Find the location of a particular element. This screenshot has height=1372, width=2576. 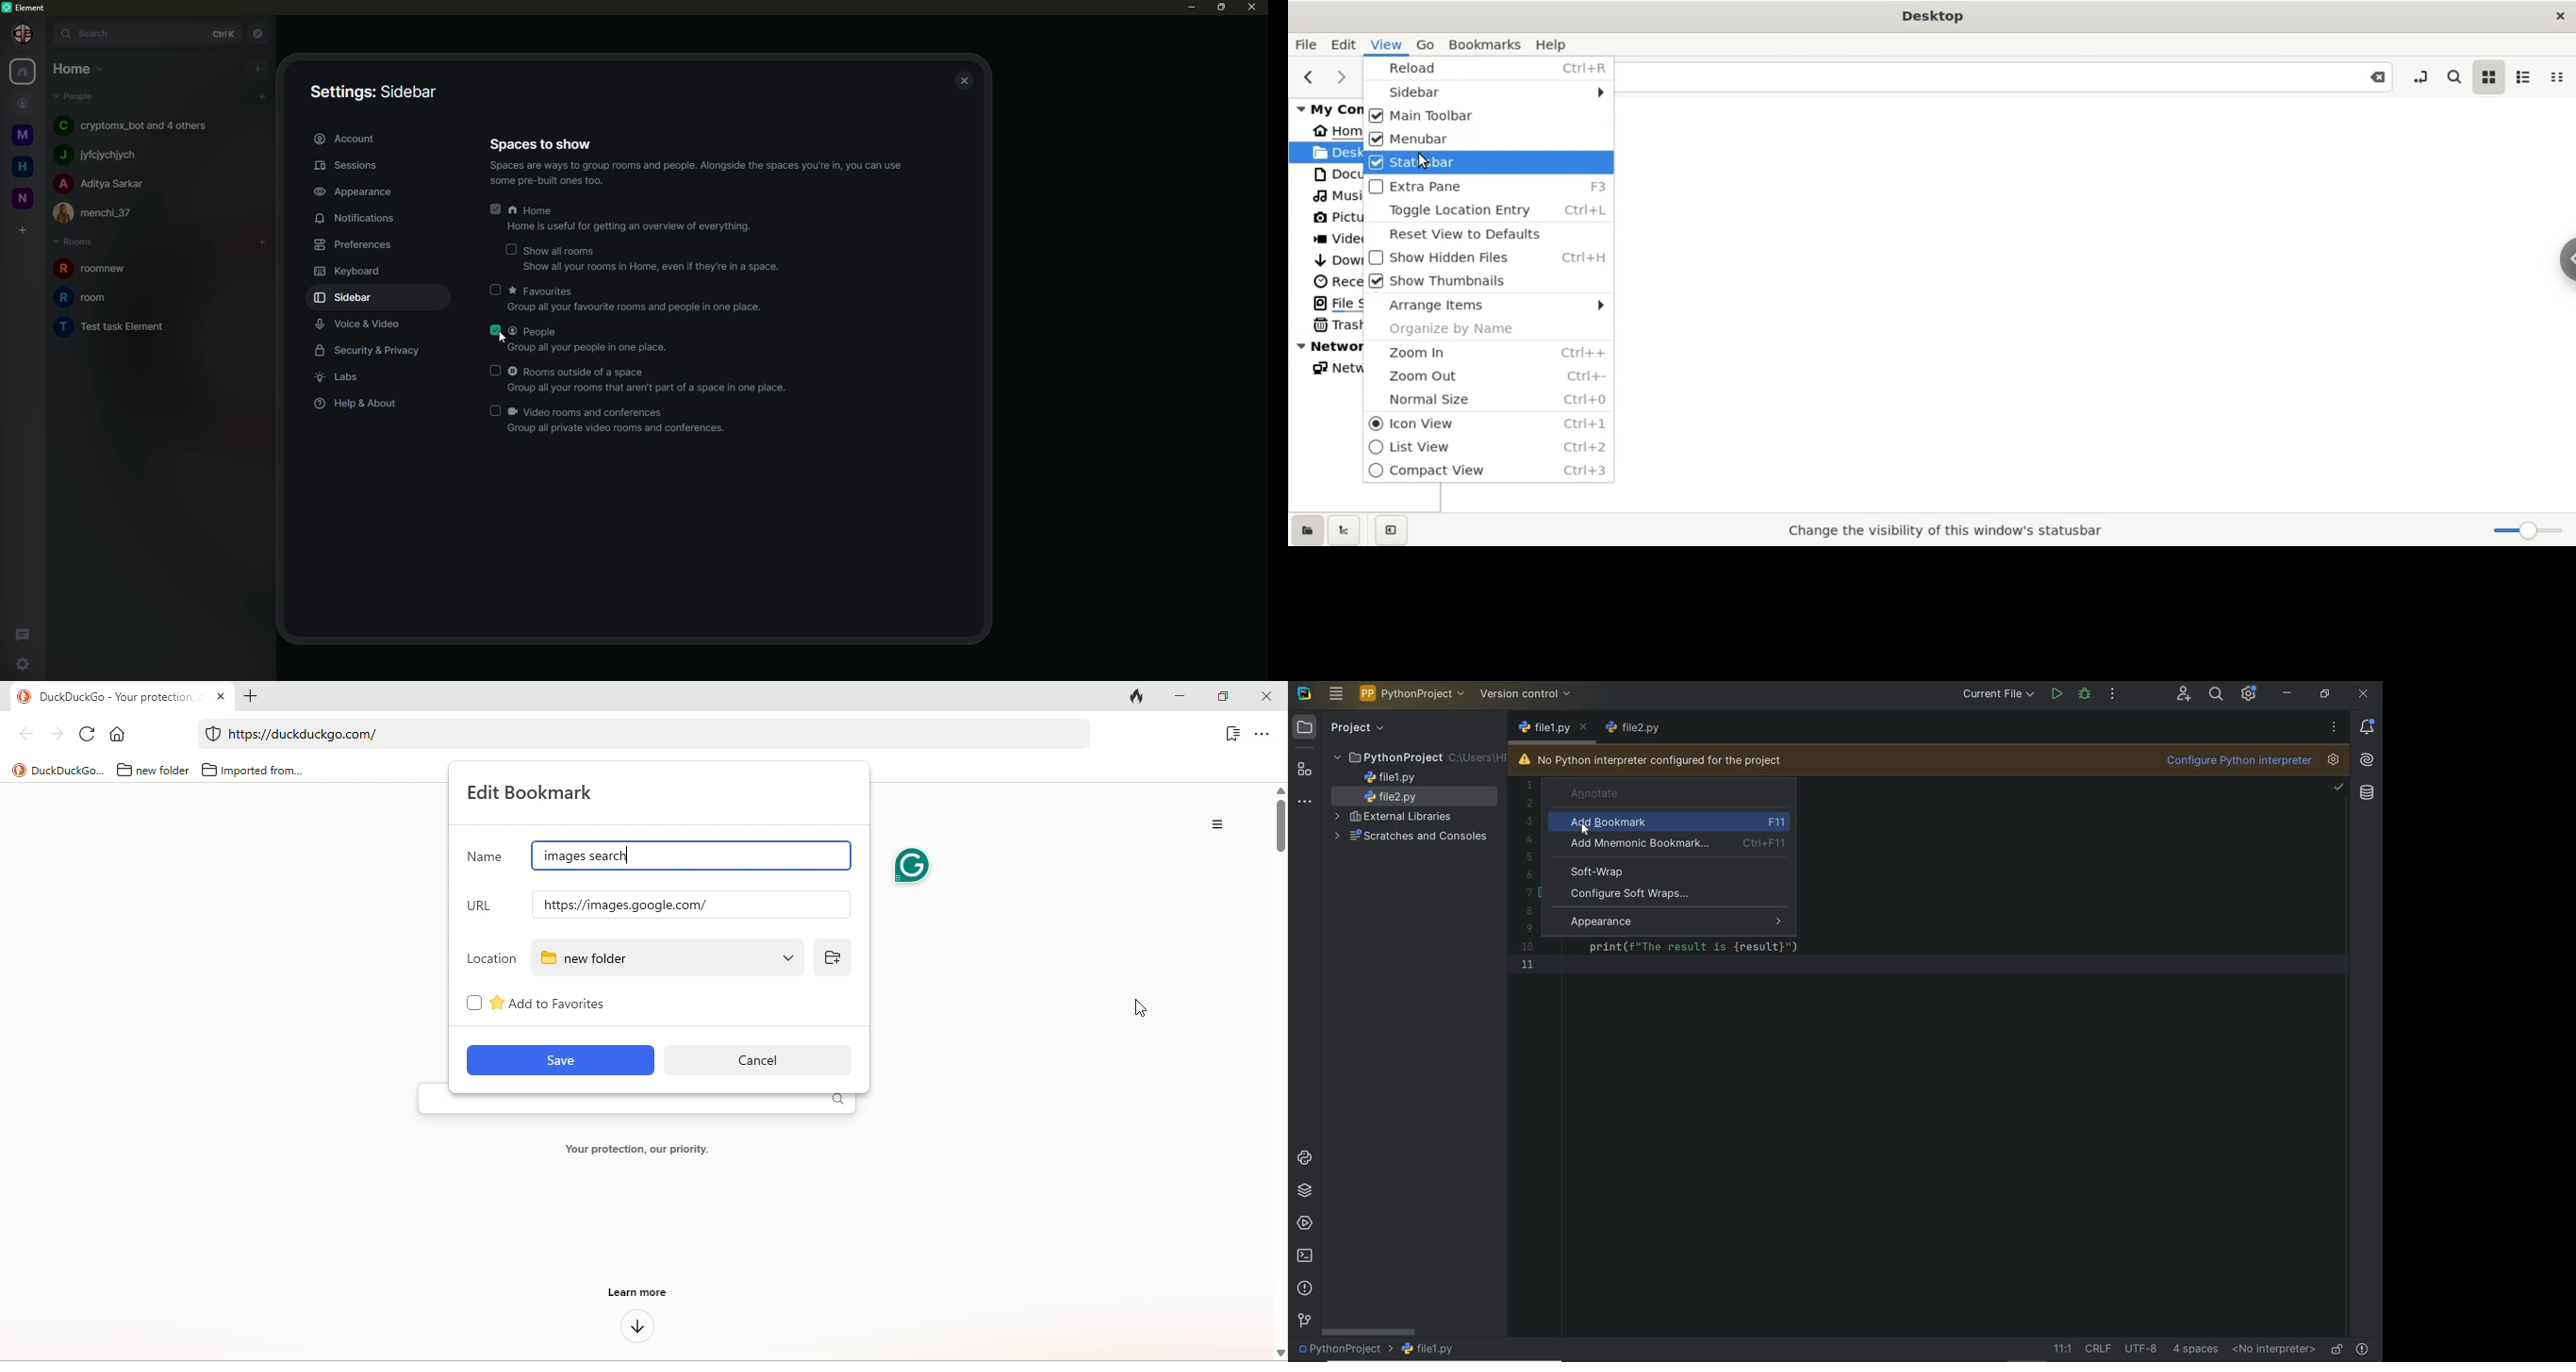

home is located at coordinates (120, 733).